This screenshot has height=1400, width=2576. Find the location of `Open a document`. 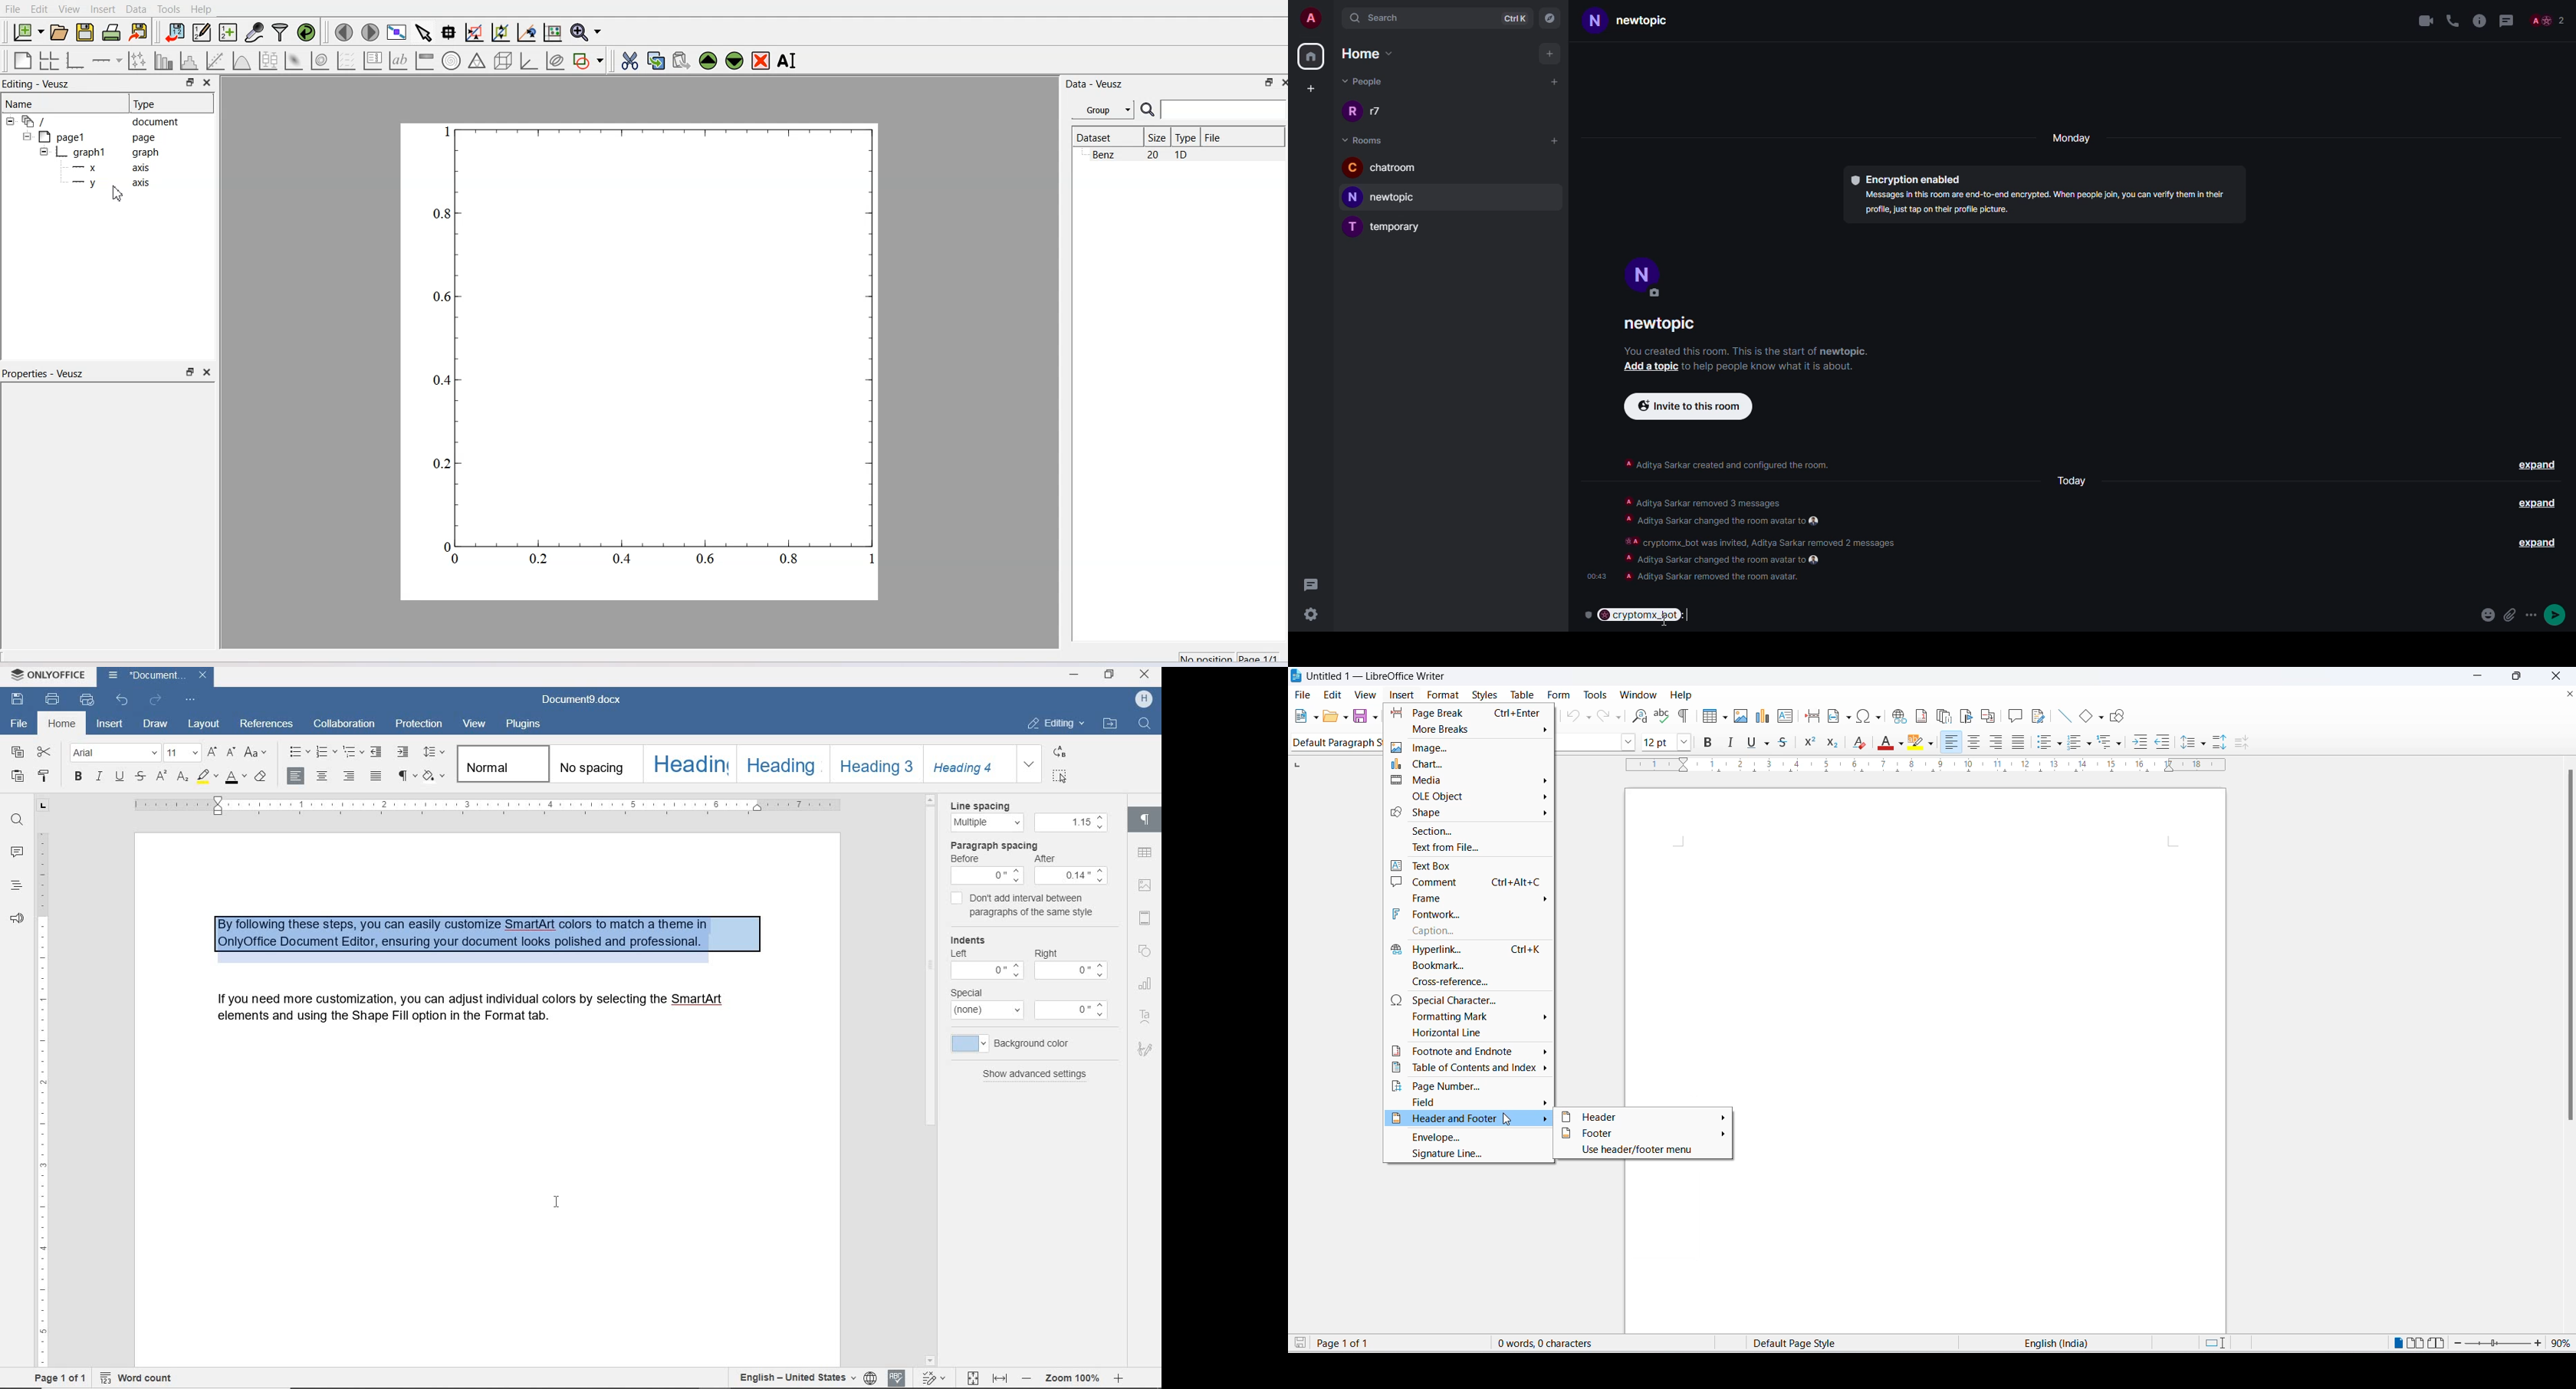

Open a document is located at coordinates (59, 32).